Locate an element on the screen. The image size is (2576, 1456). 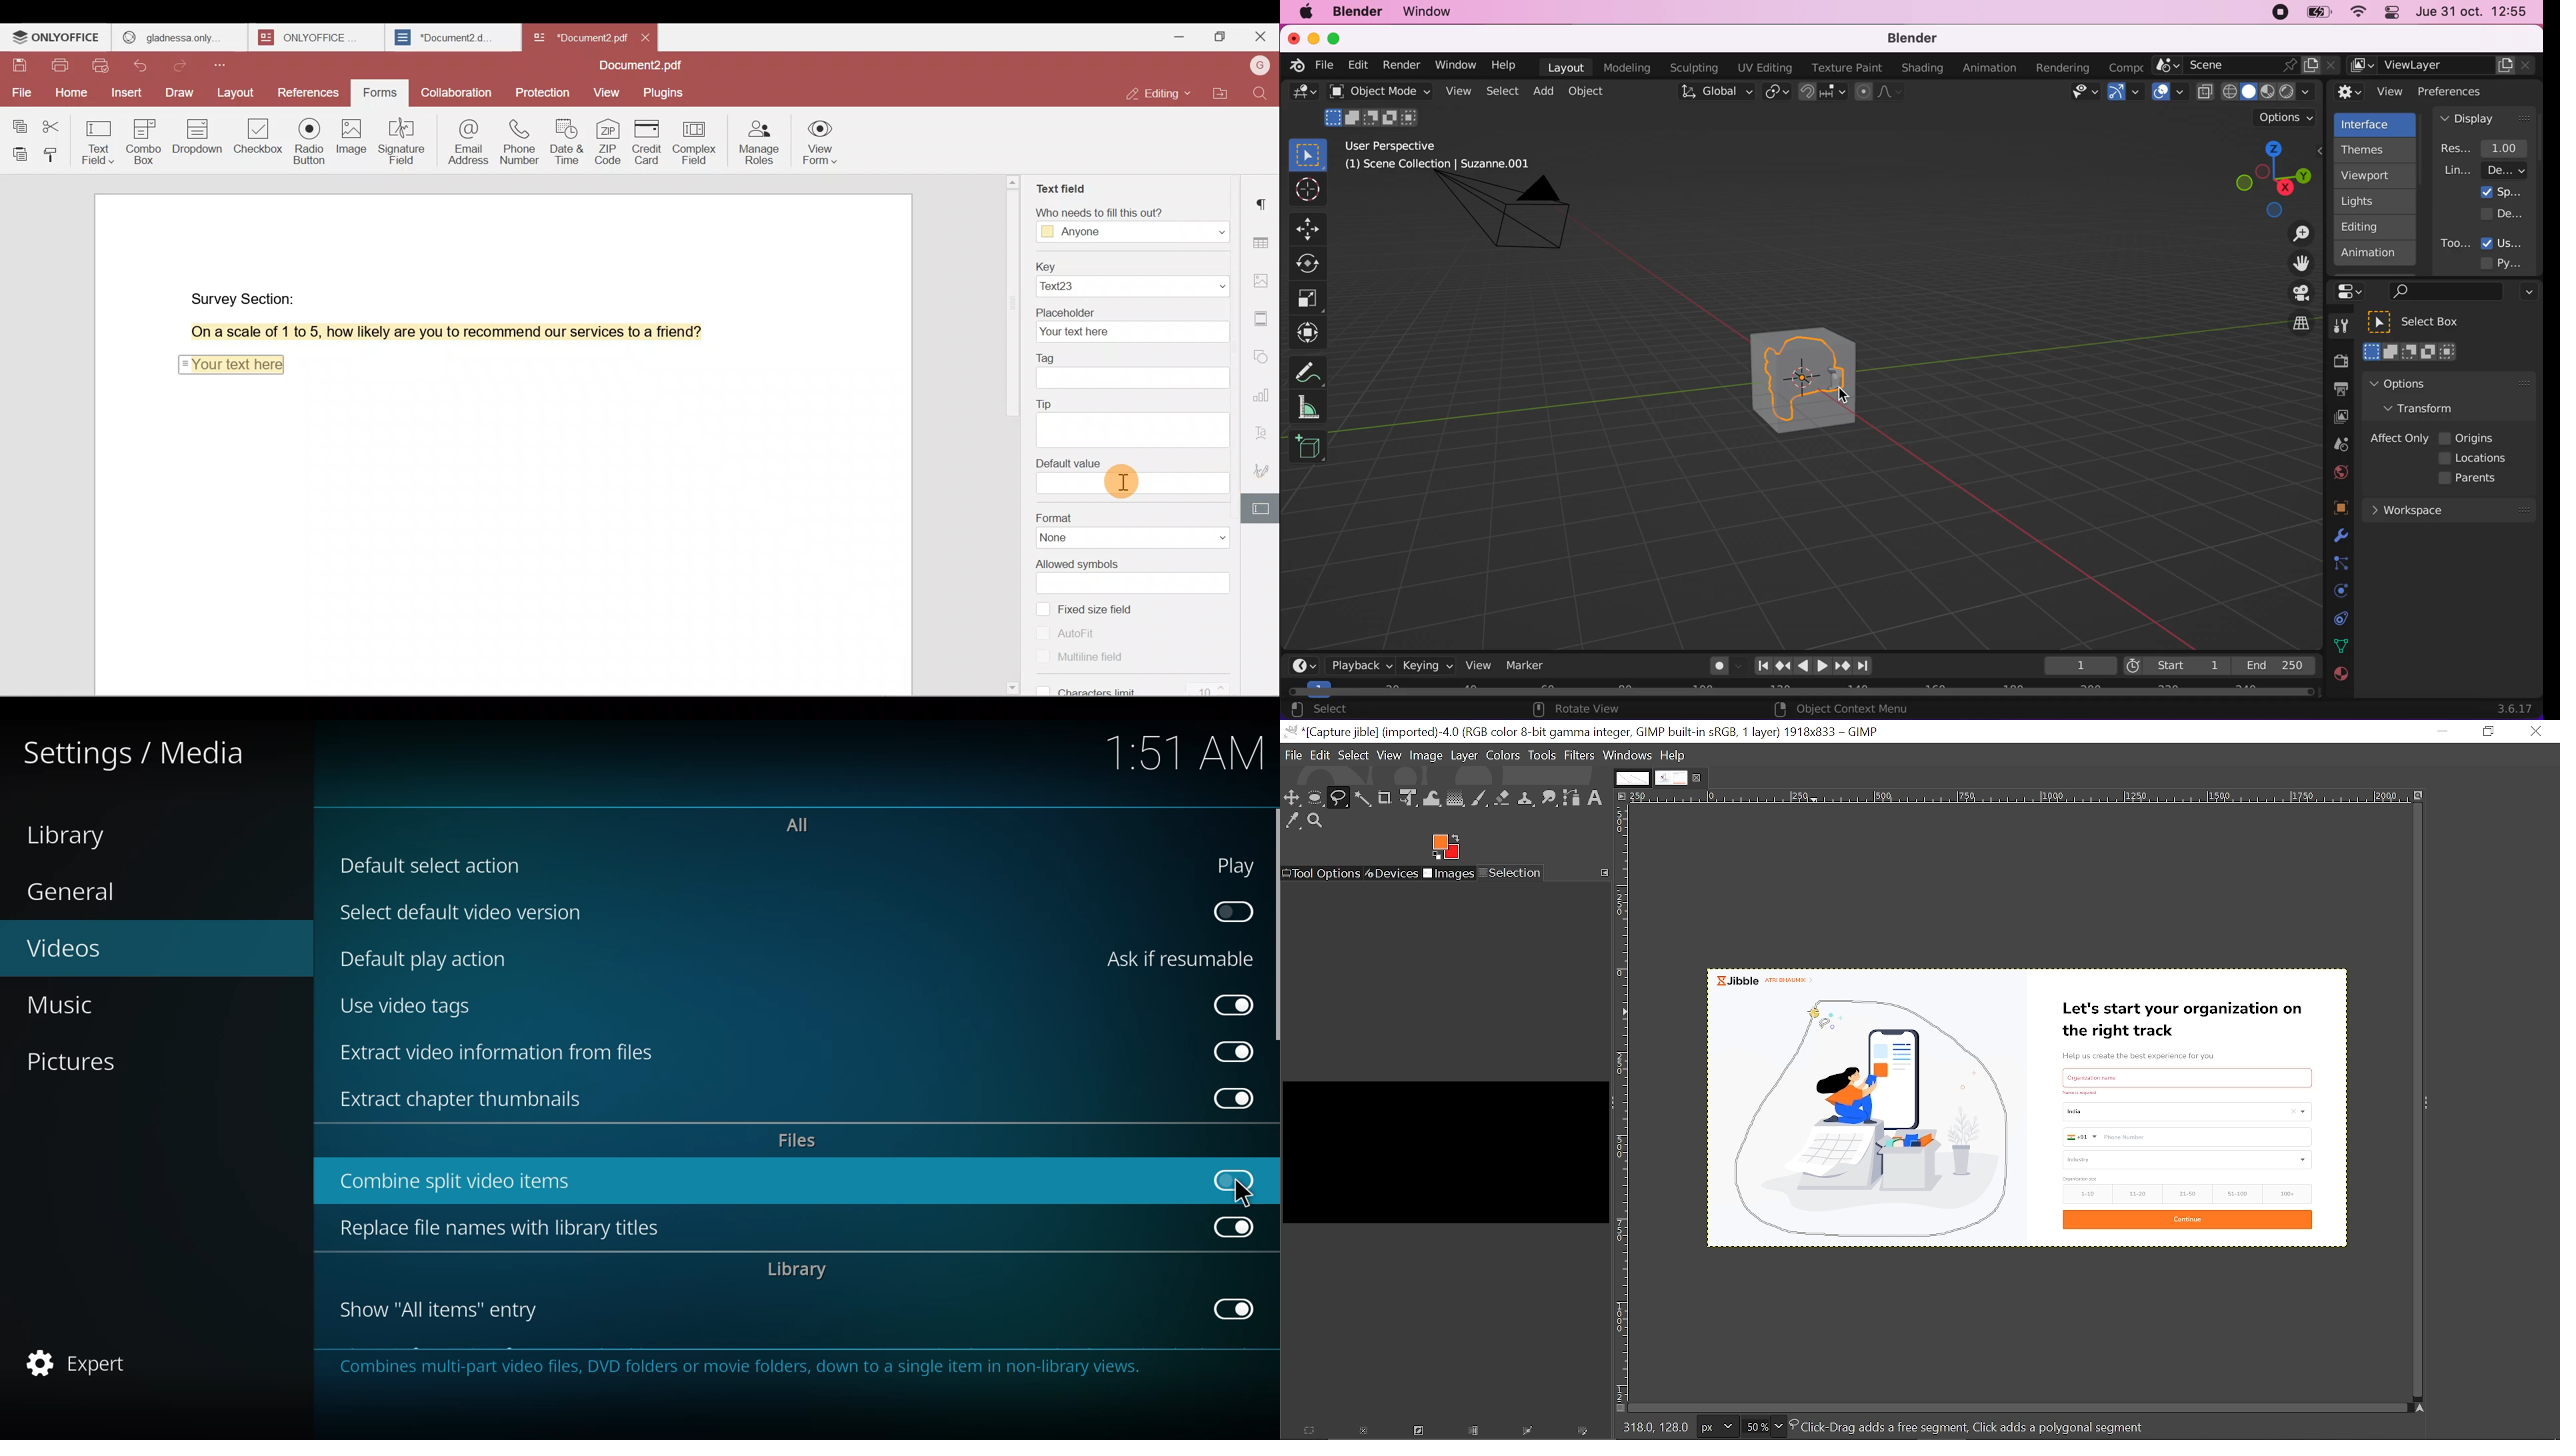
view object types is located at coordinates (2083, 94).